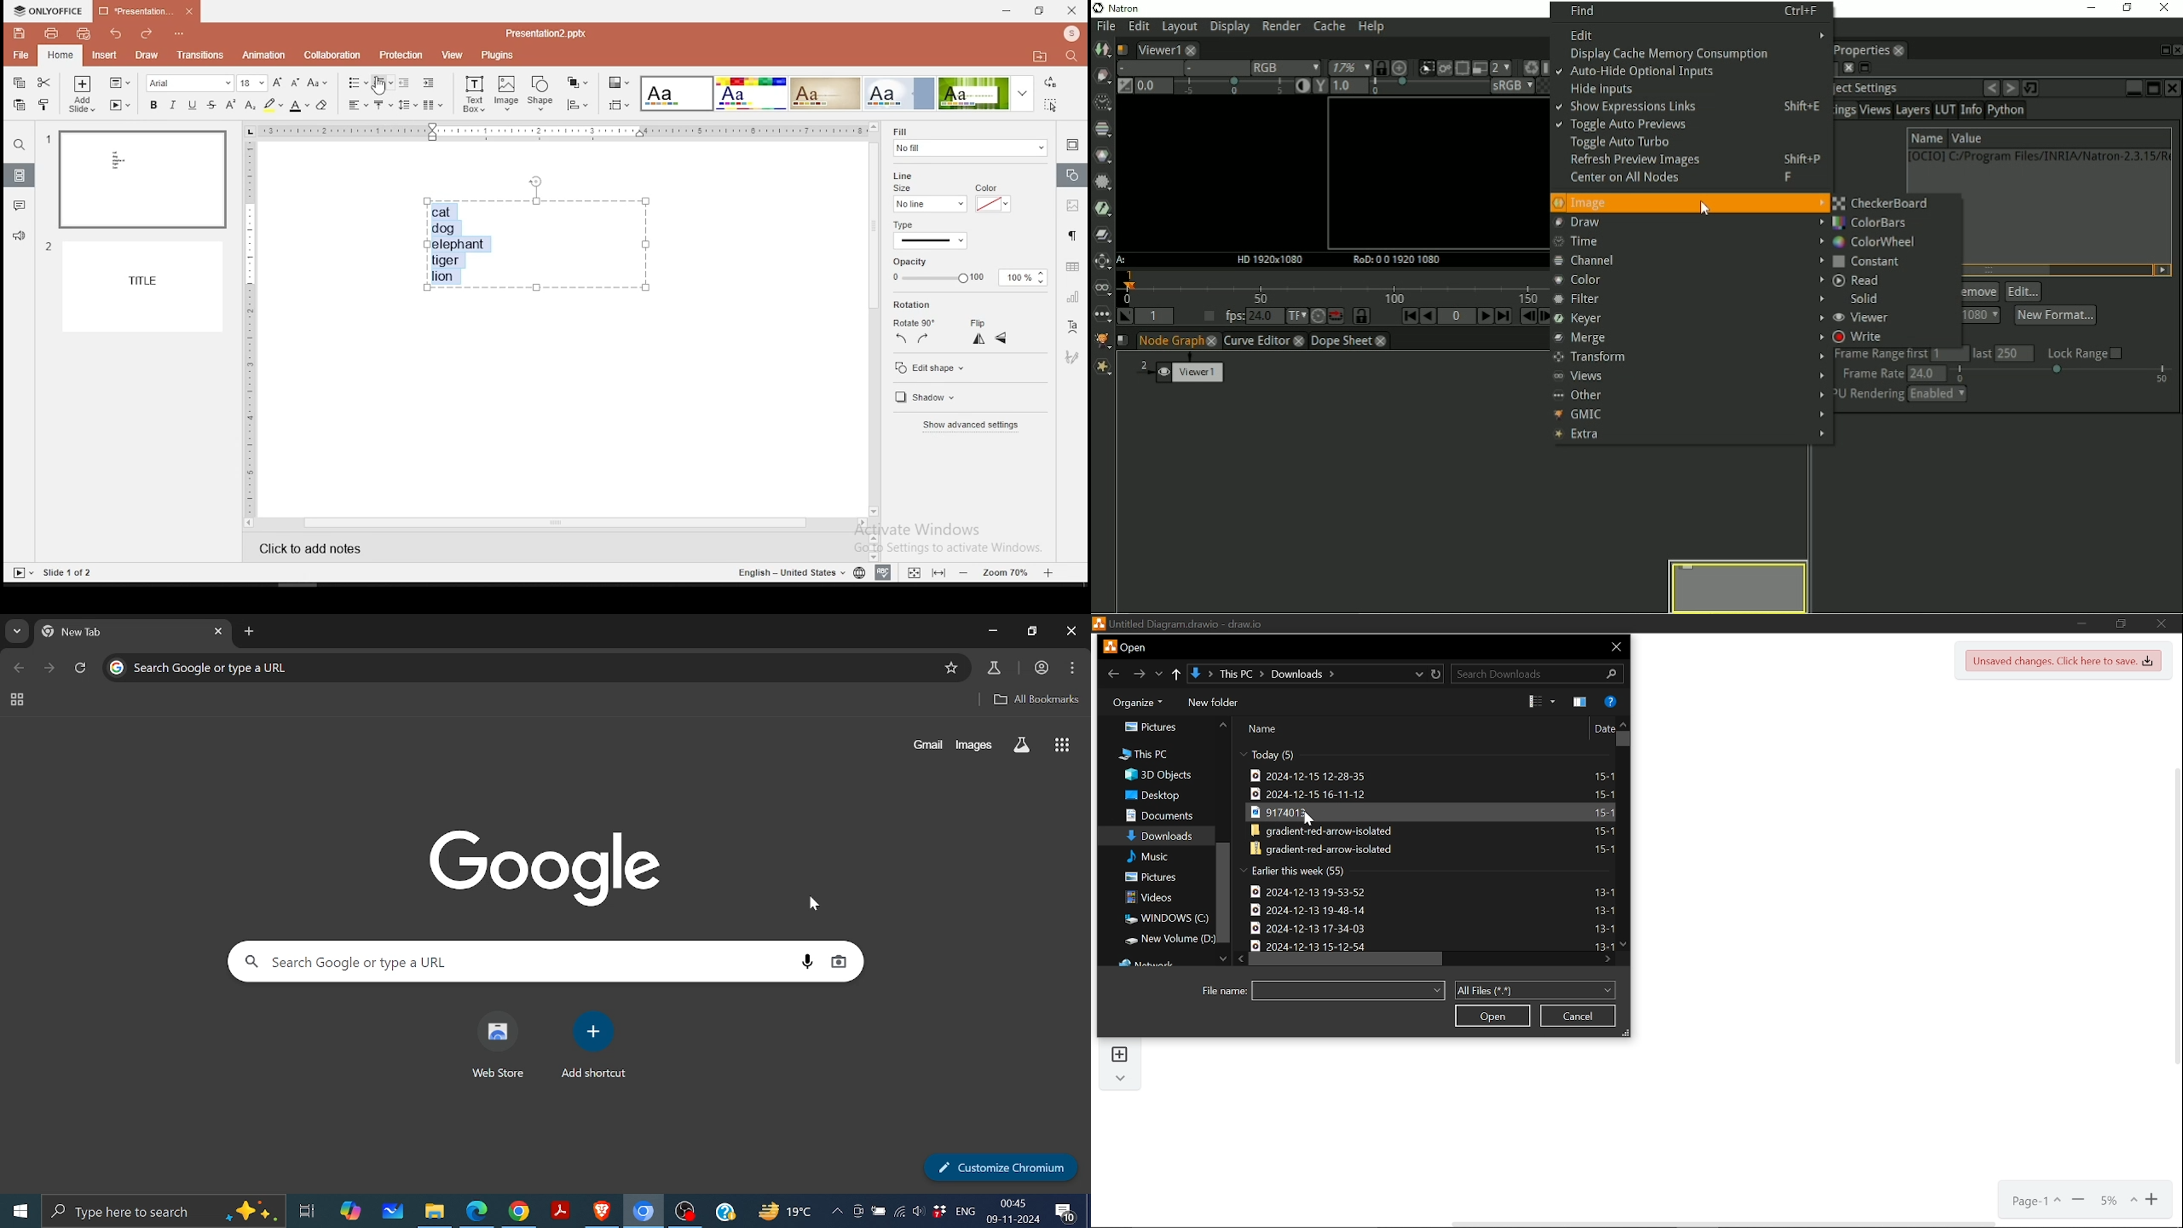  I want to click on align objects, so click(576, 105).